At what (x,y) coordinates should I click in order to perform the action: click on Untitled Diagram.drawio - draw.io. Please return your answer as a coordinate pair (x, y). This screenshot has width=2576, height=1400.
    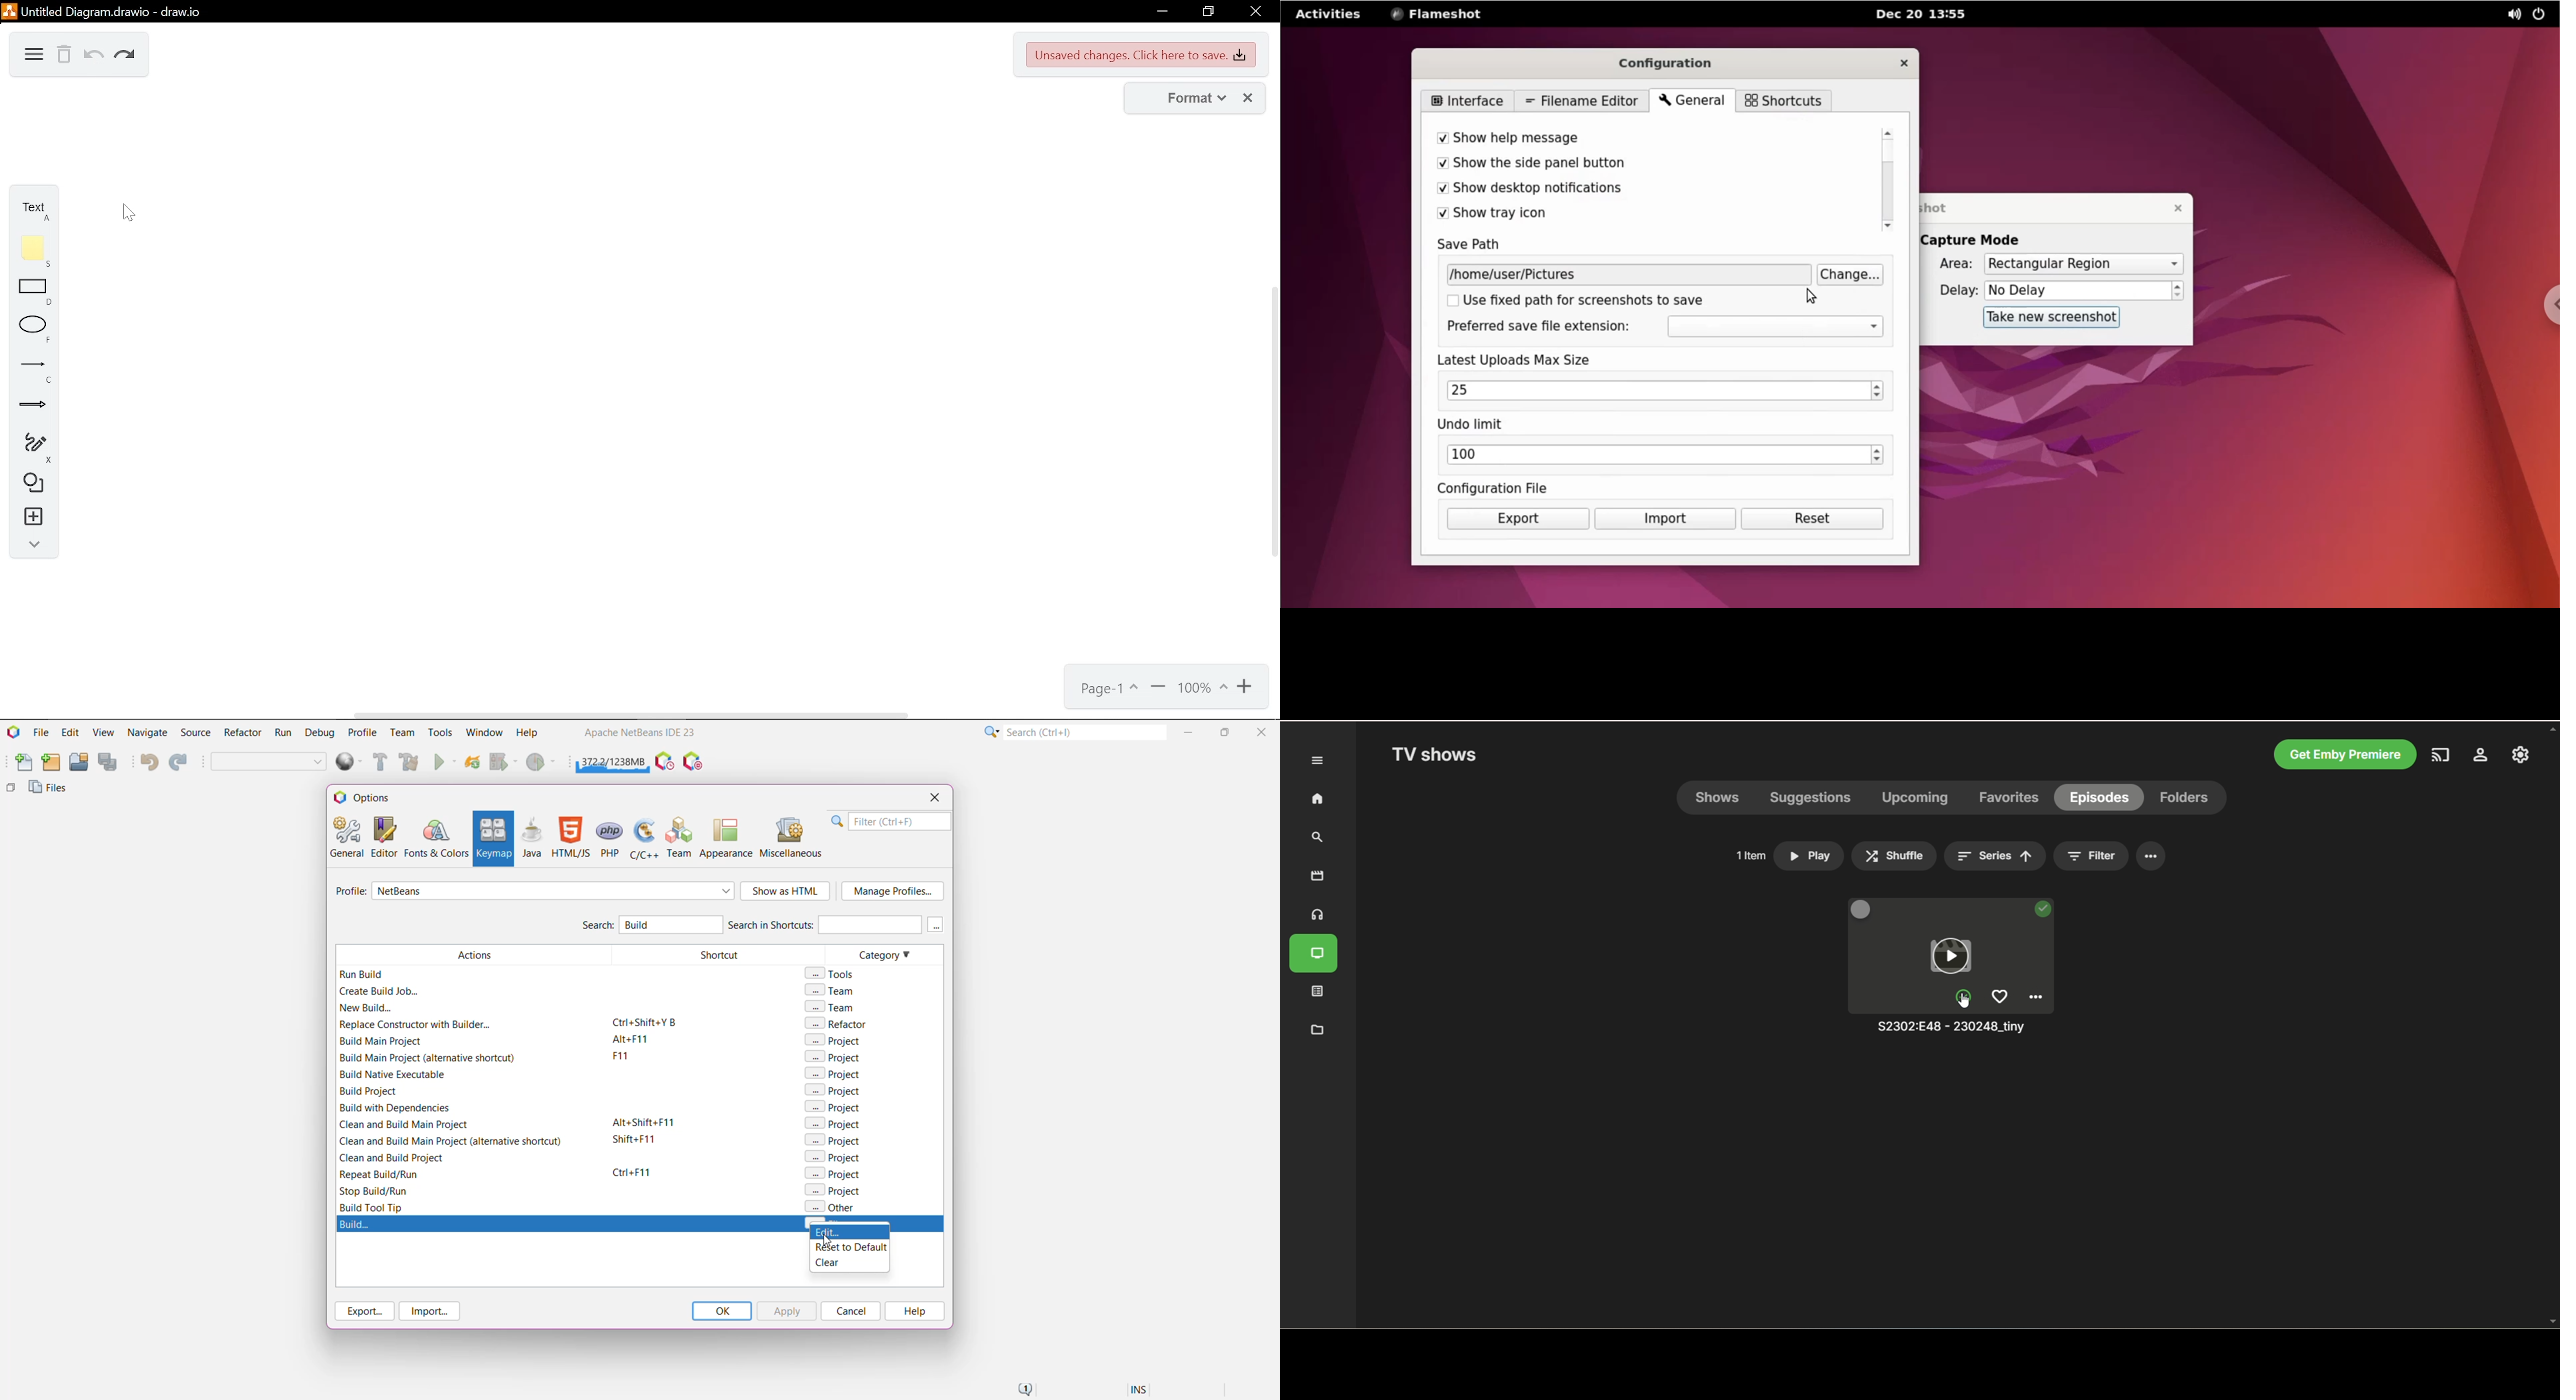
    Looking at the image, I should click on (103, 14).